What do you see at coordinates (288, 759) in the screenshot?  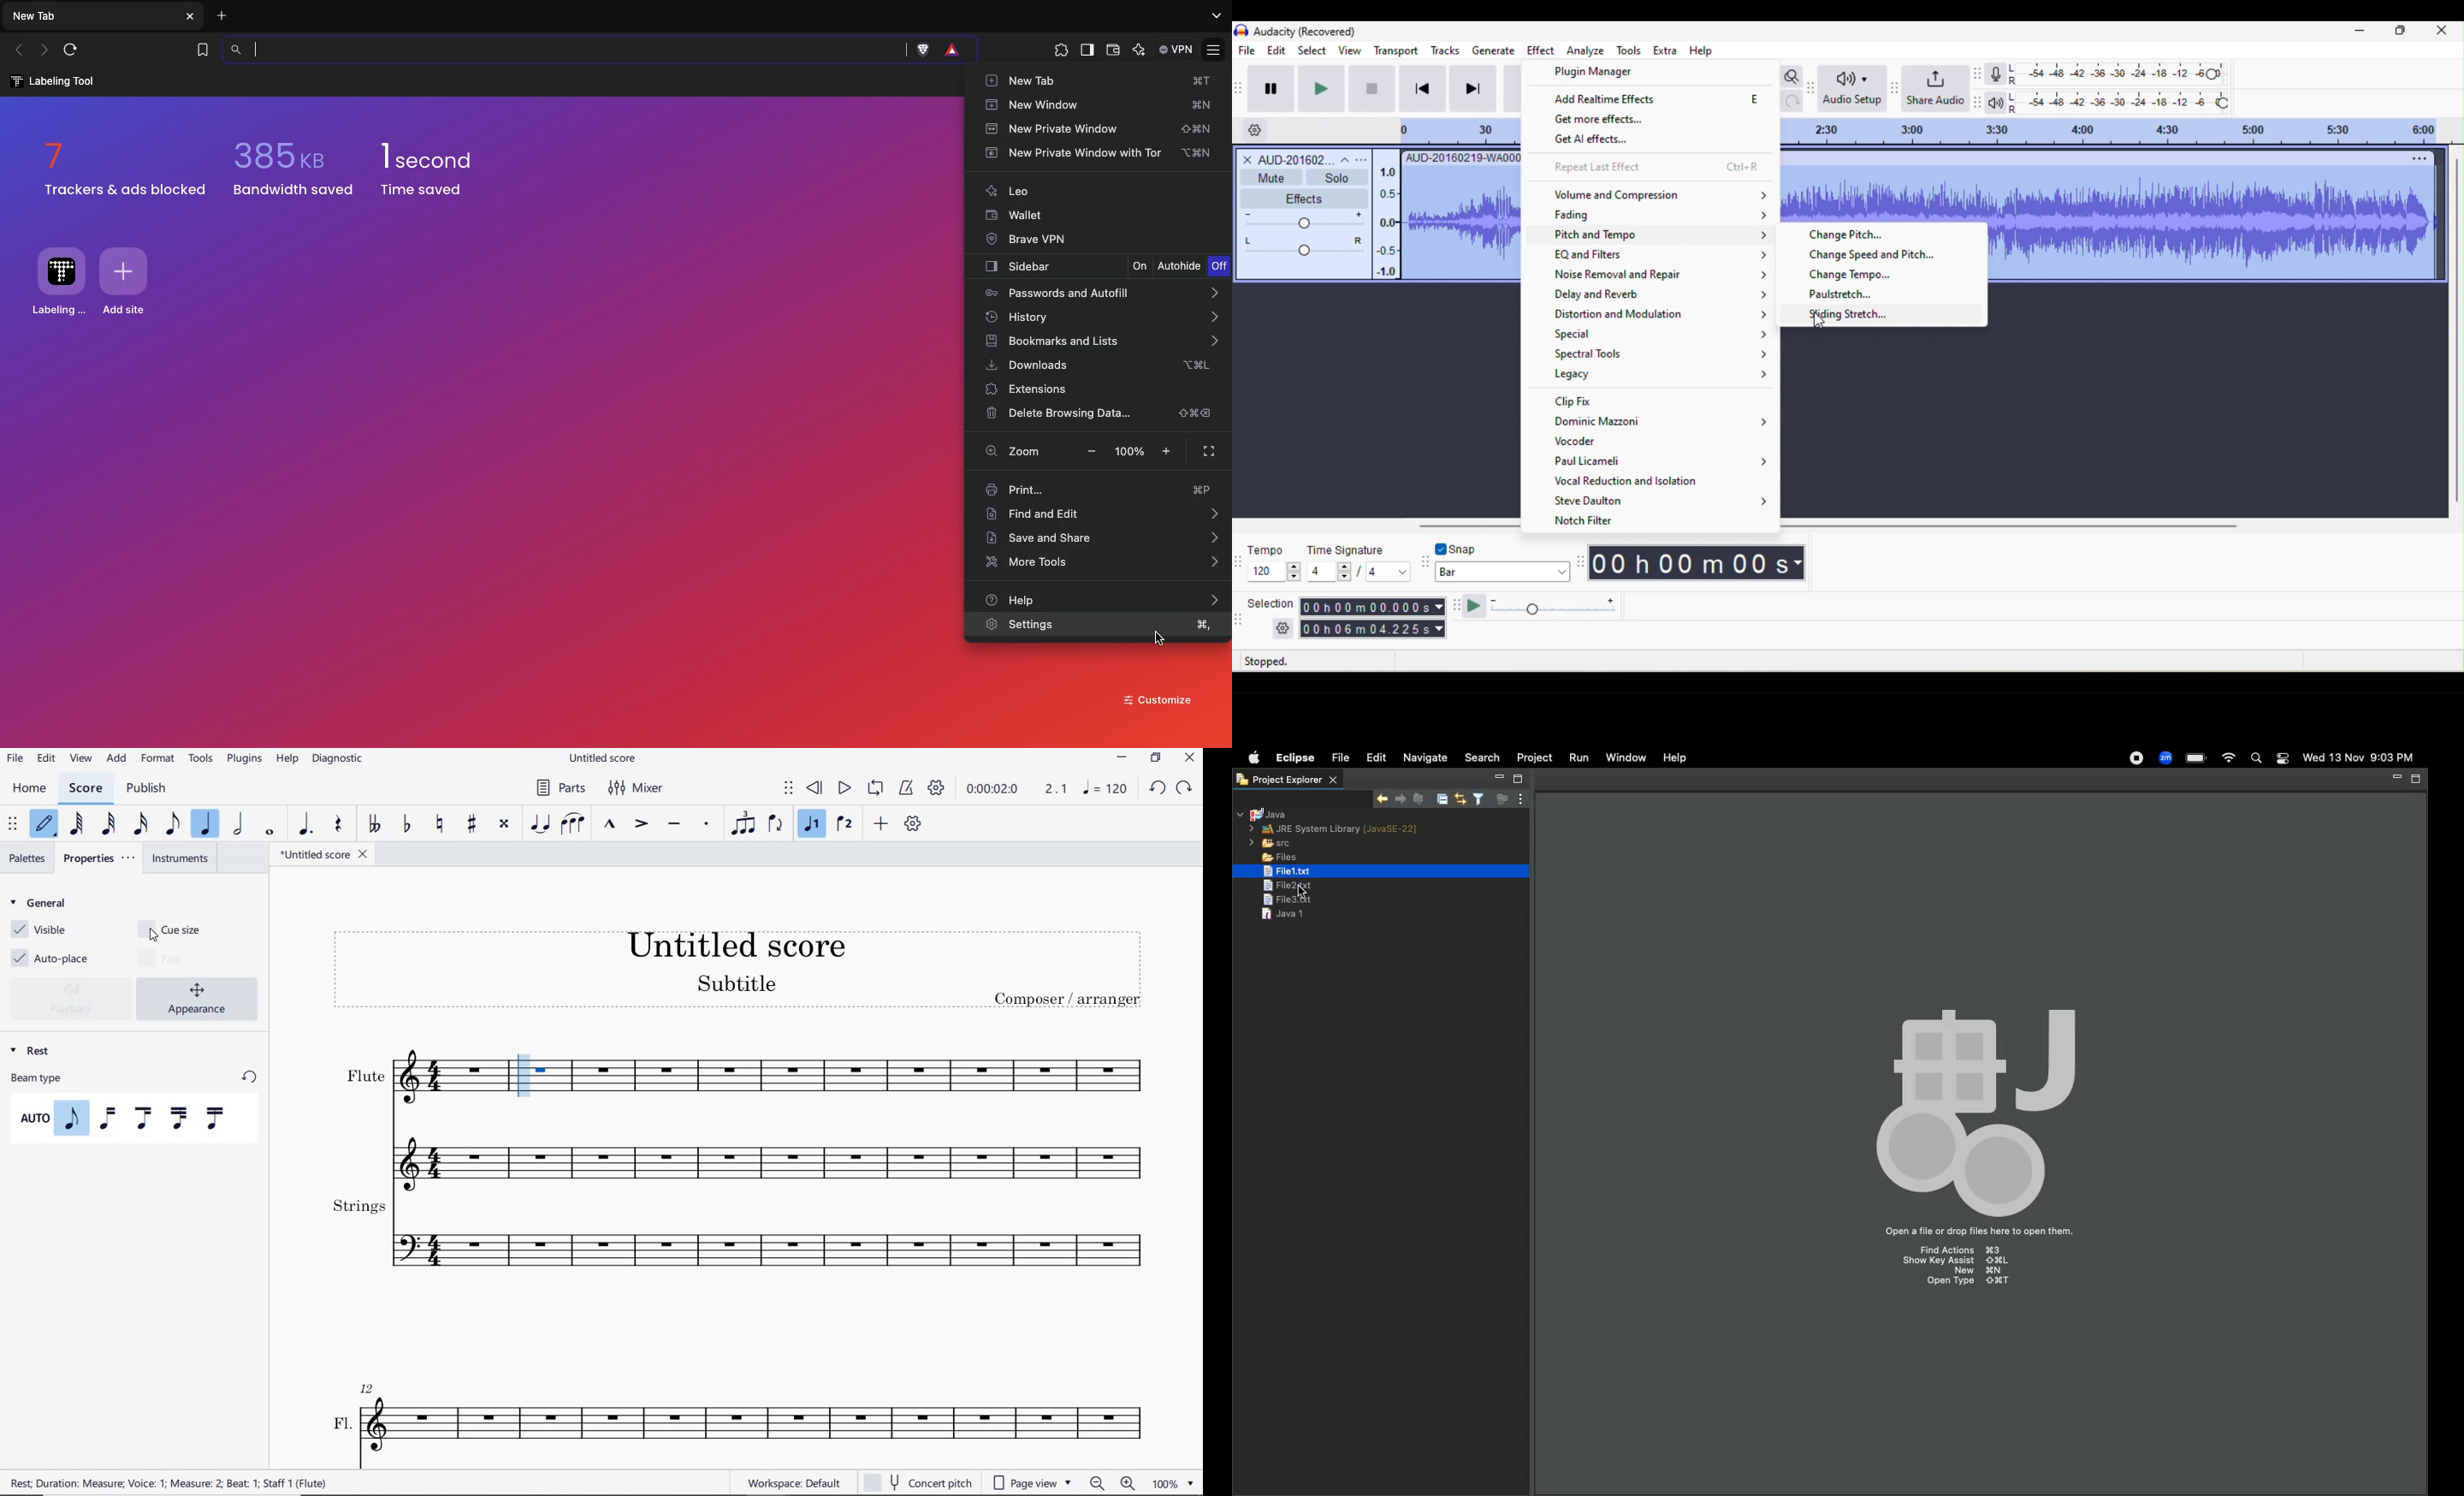 I see `HELP` at bounding box center [288, 759].